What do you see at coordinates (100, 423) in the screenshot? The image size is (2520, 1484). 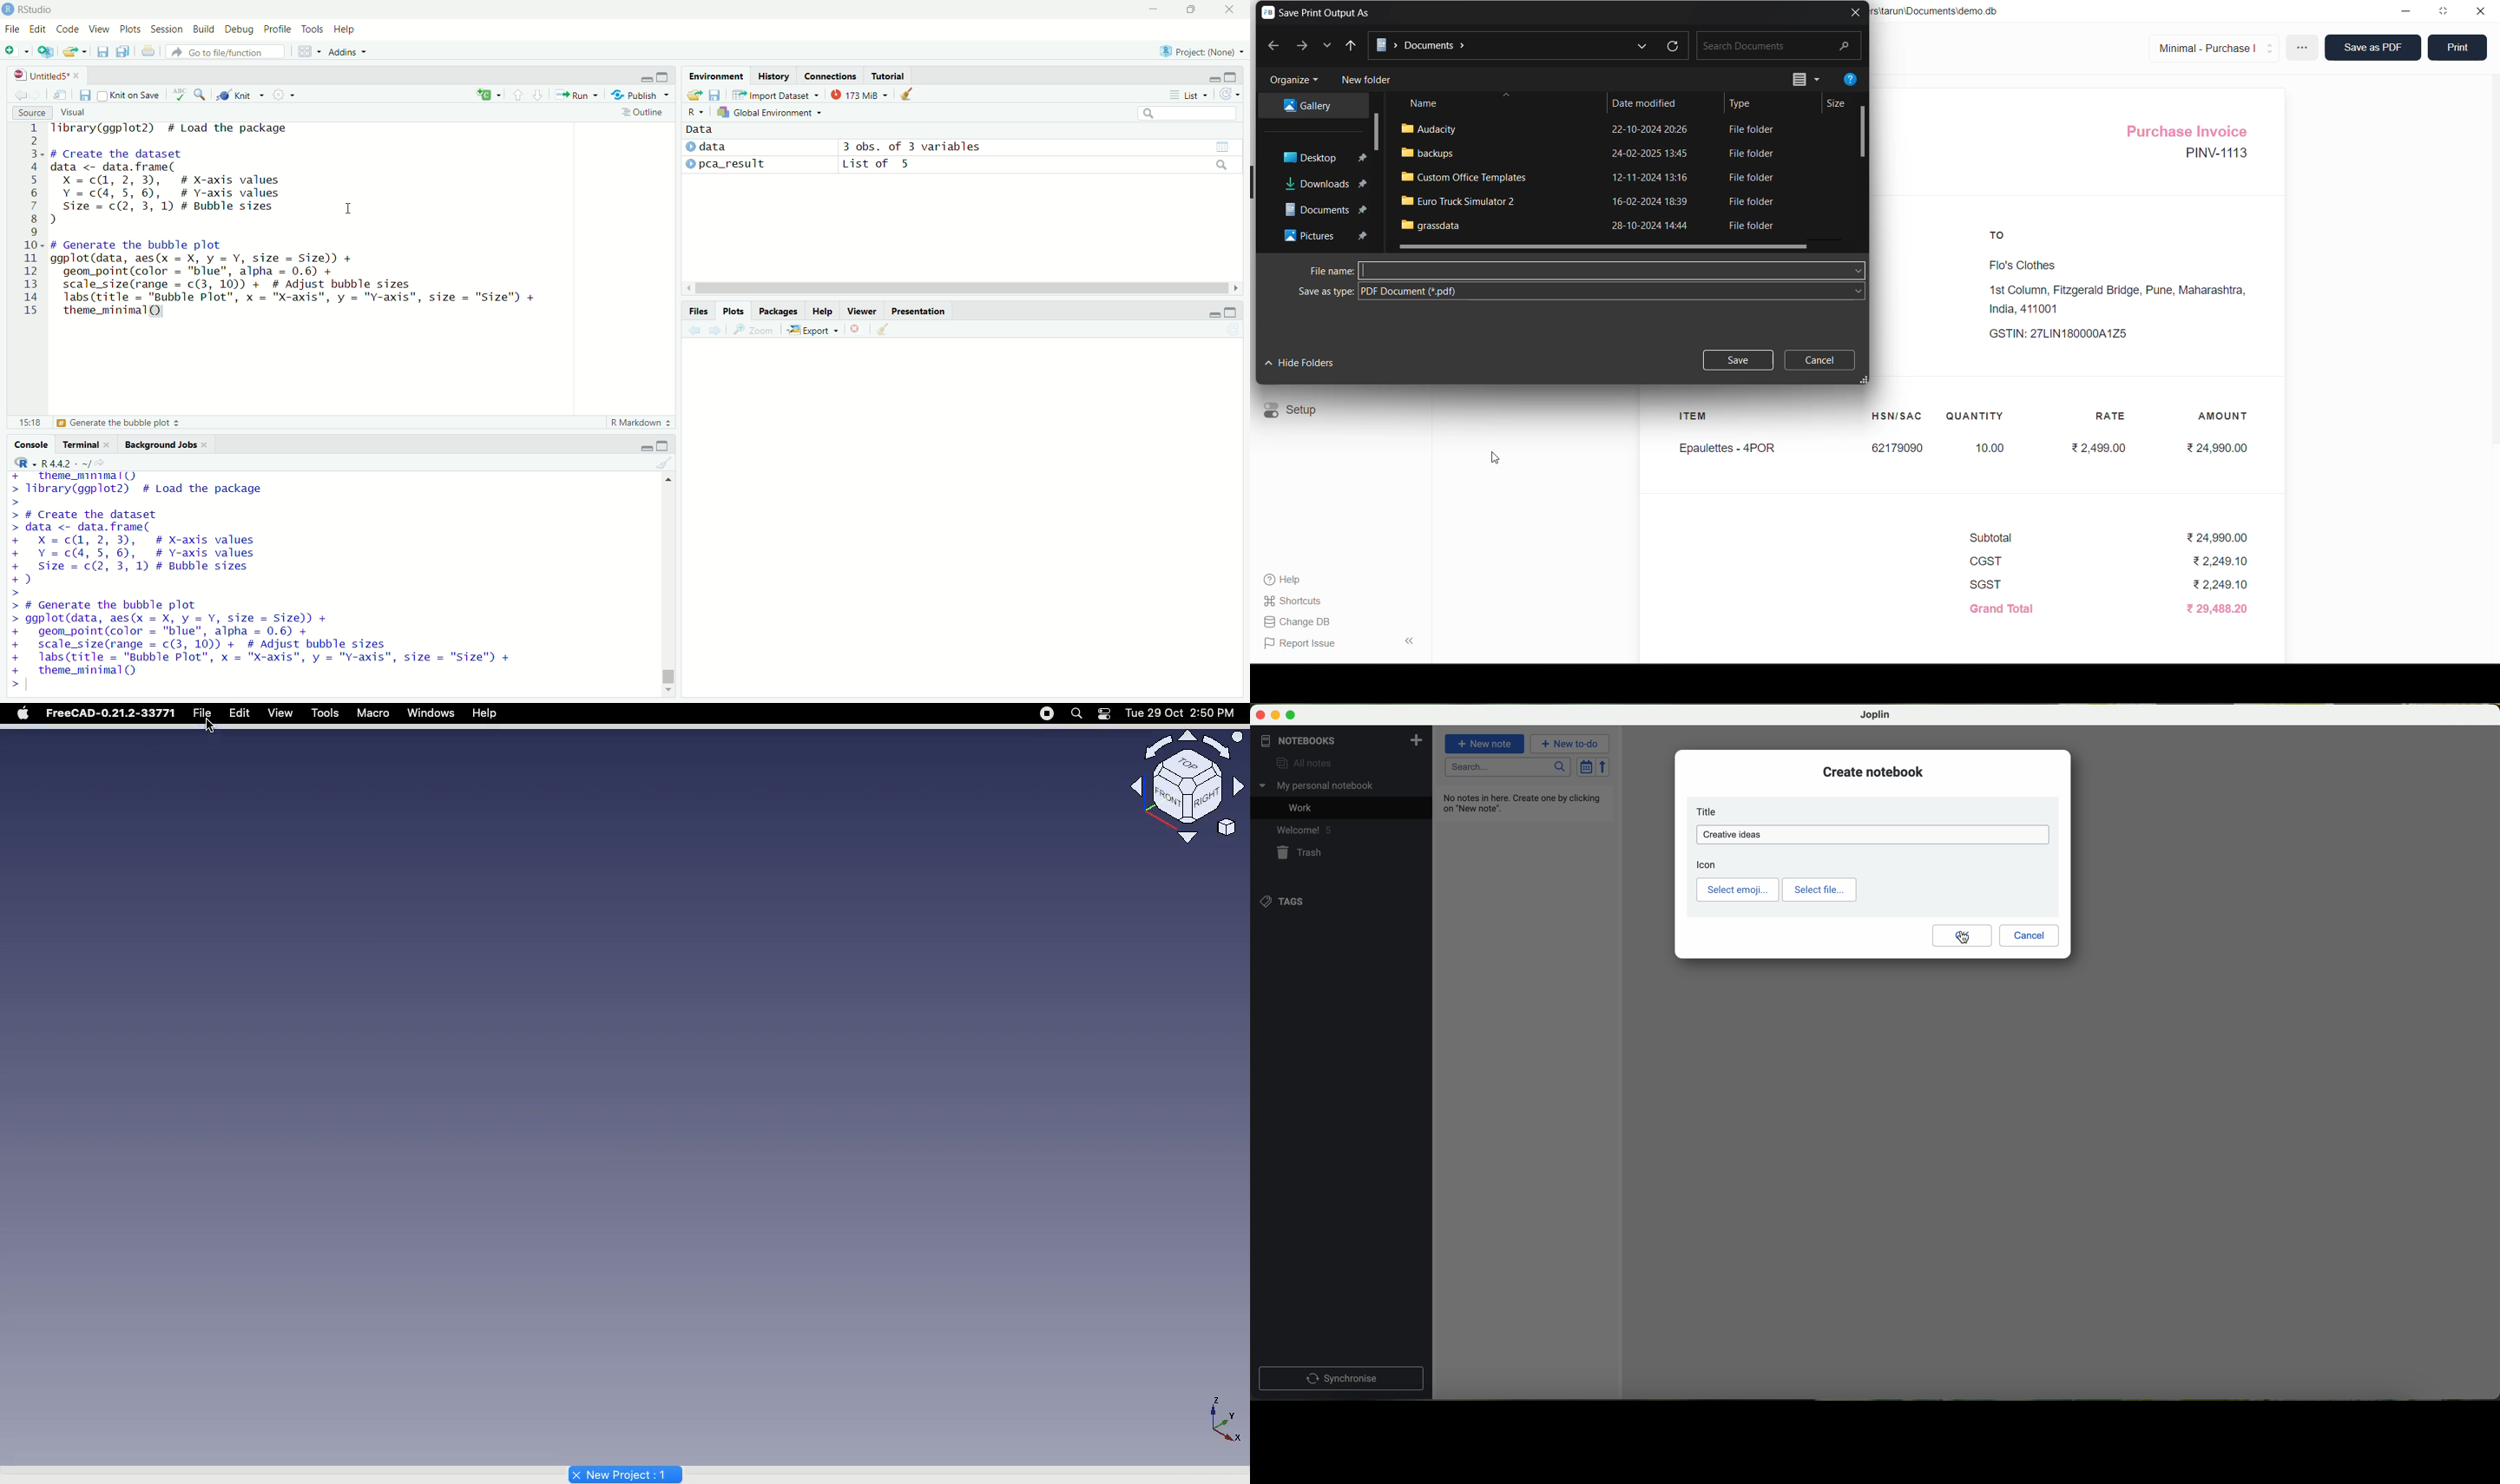 I see `generate the bubble plot ` at bounding box center [100, 423].